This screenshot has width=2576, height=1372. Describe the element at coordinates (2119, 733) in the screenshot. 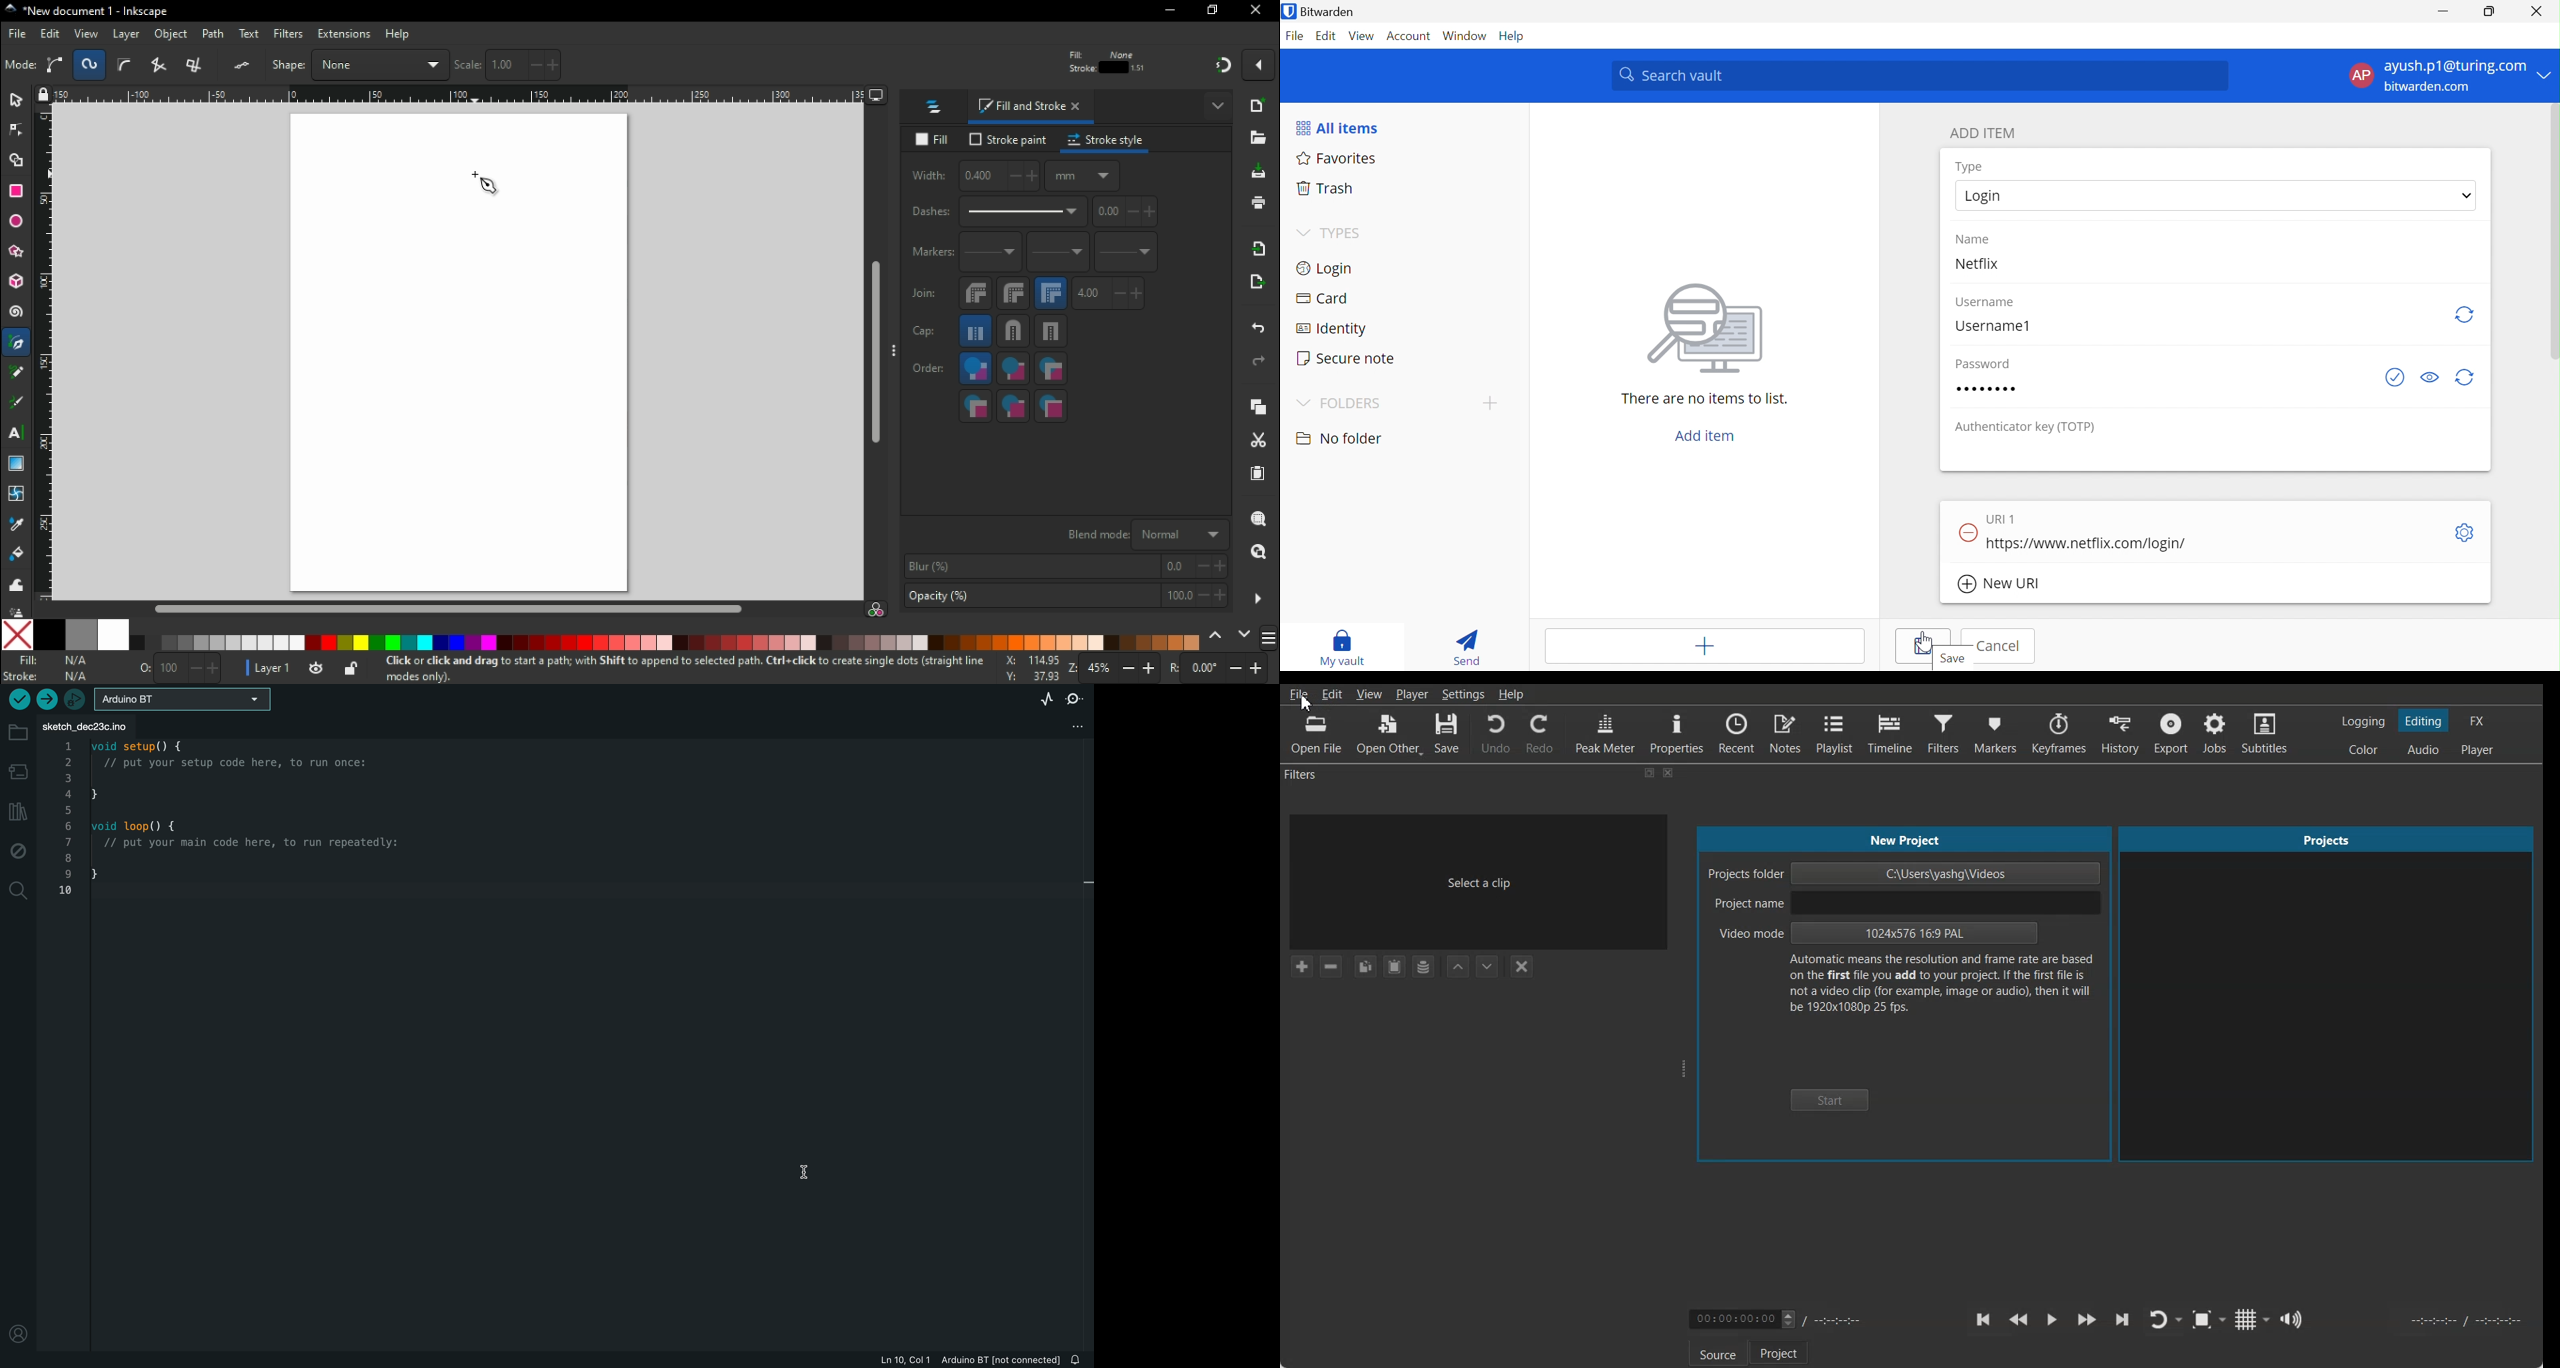

I see `History` at that location.